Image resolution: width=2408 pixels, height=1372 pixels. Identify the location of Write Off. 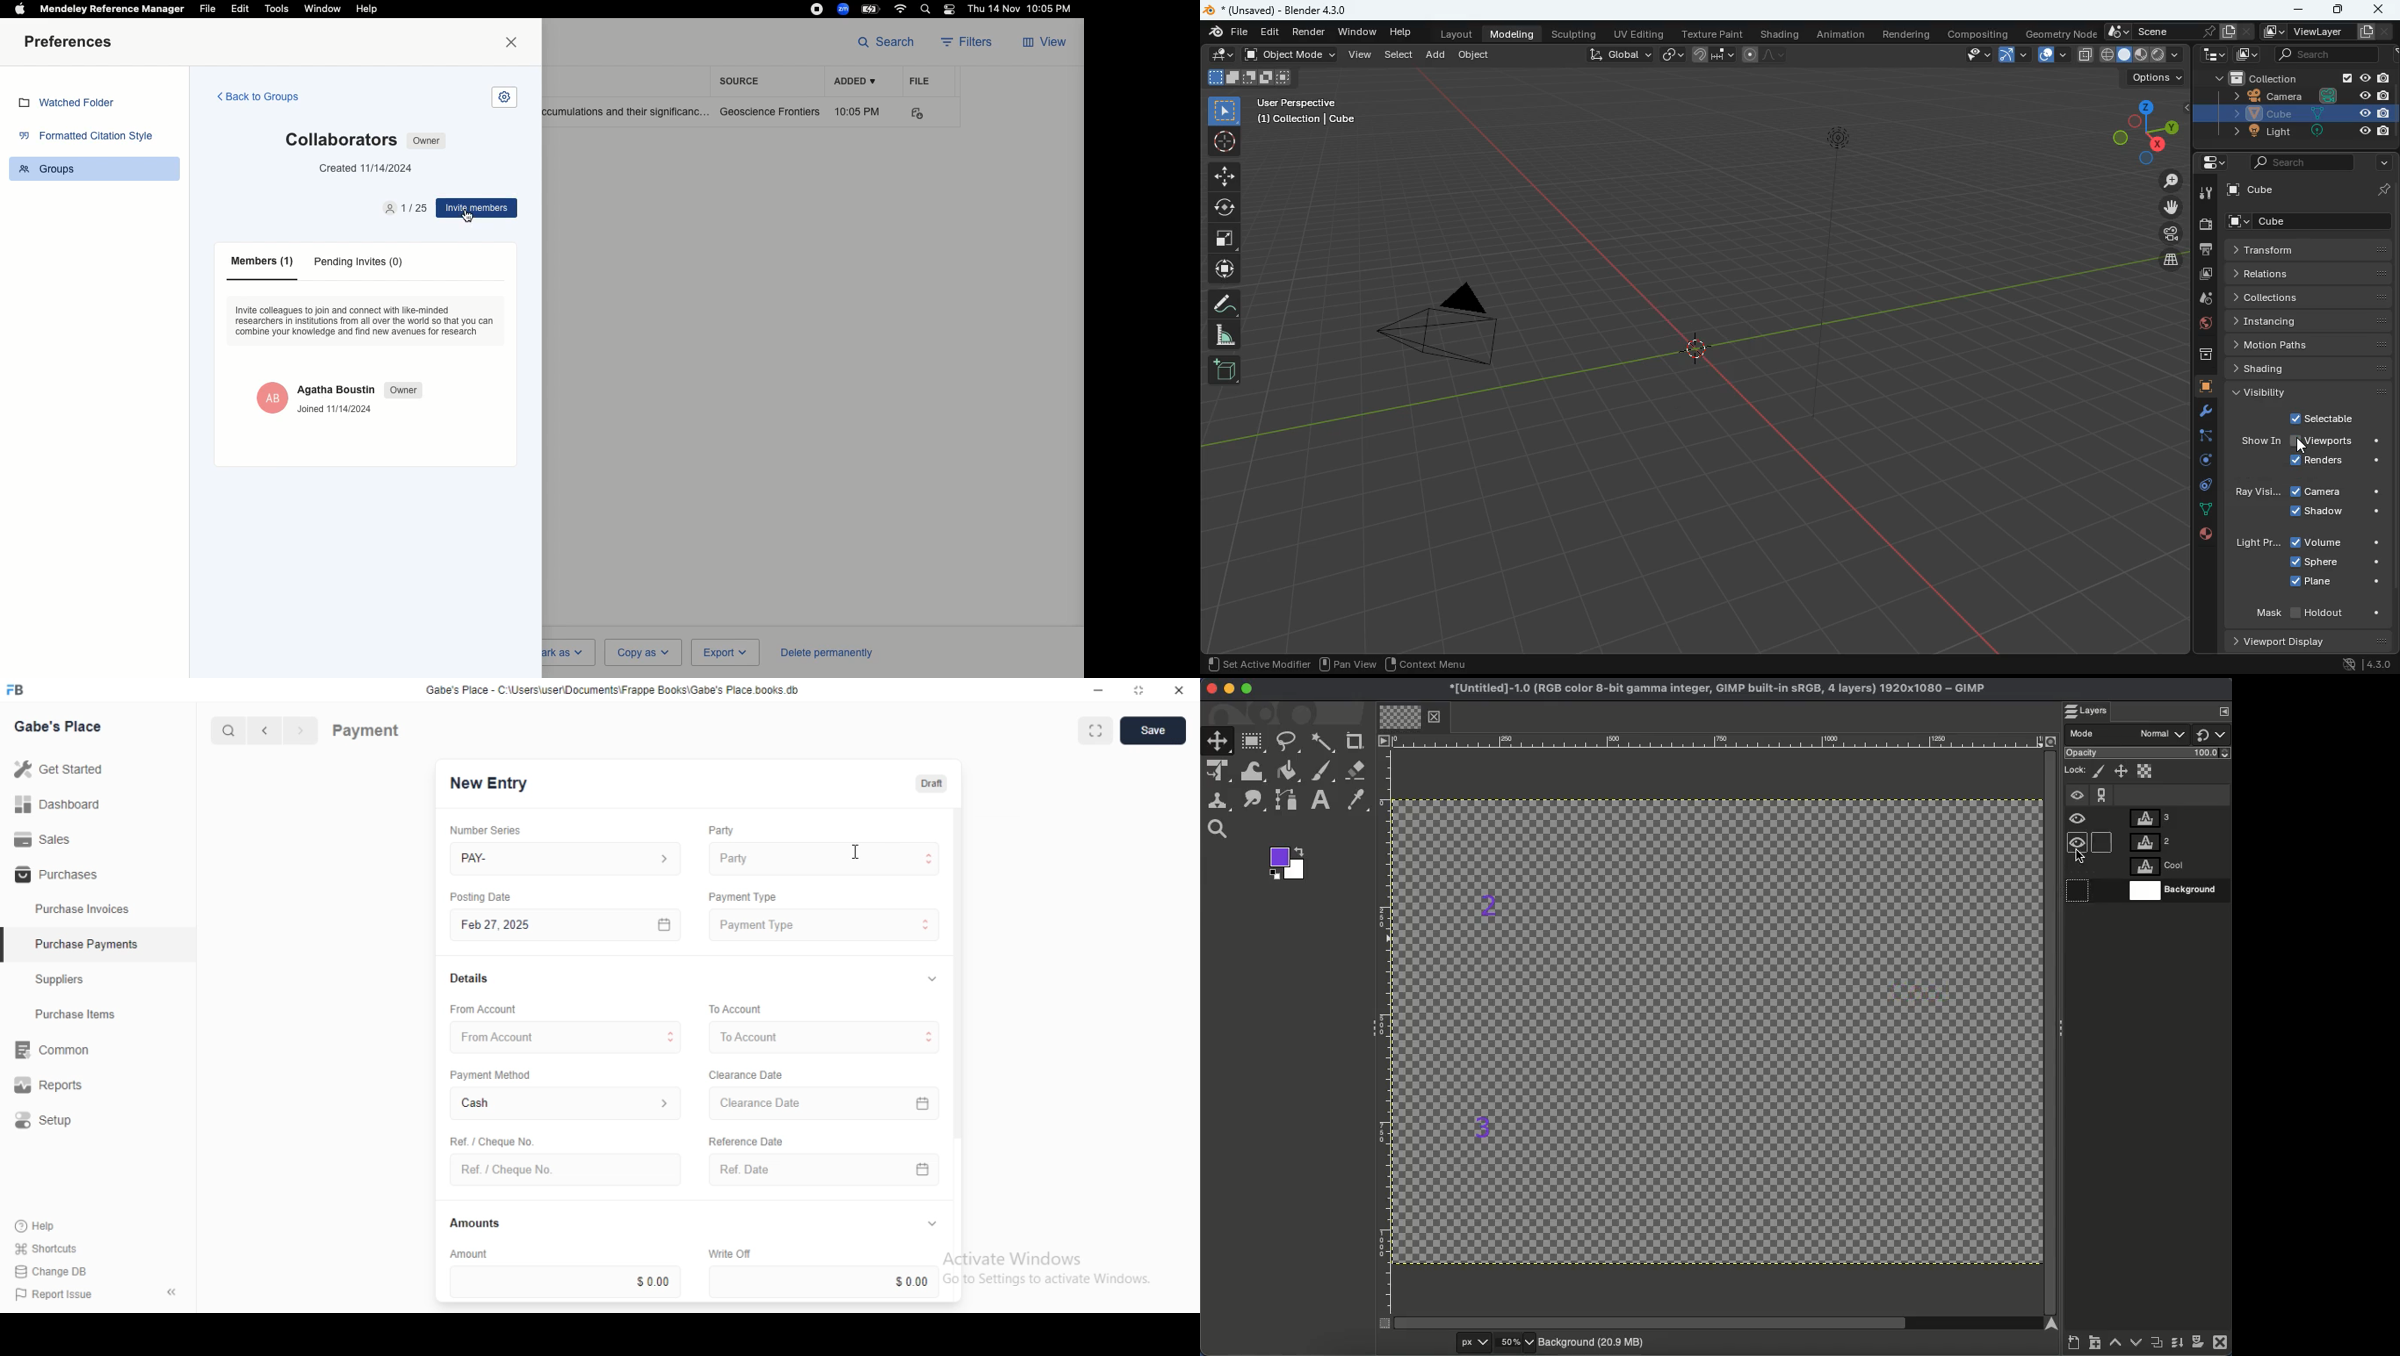
(728, 1254).